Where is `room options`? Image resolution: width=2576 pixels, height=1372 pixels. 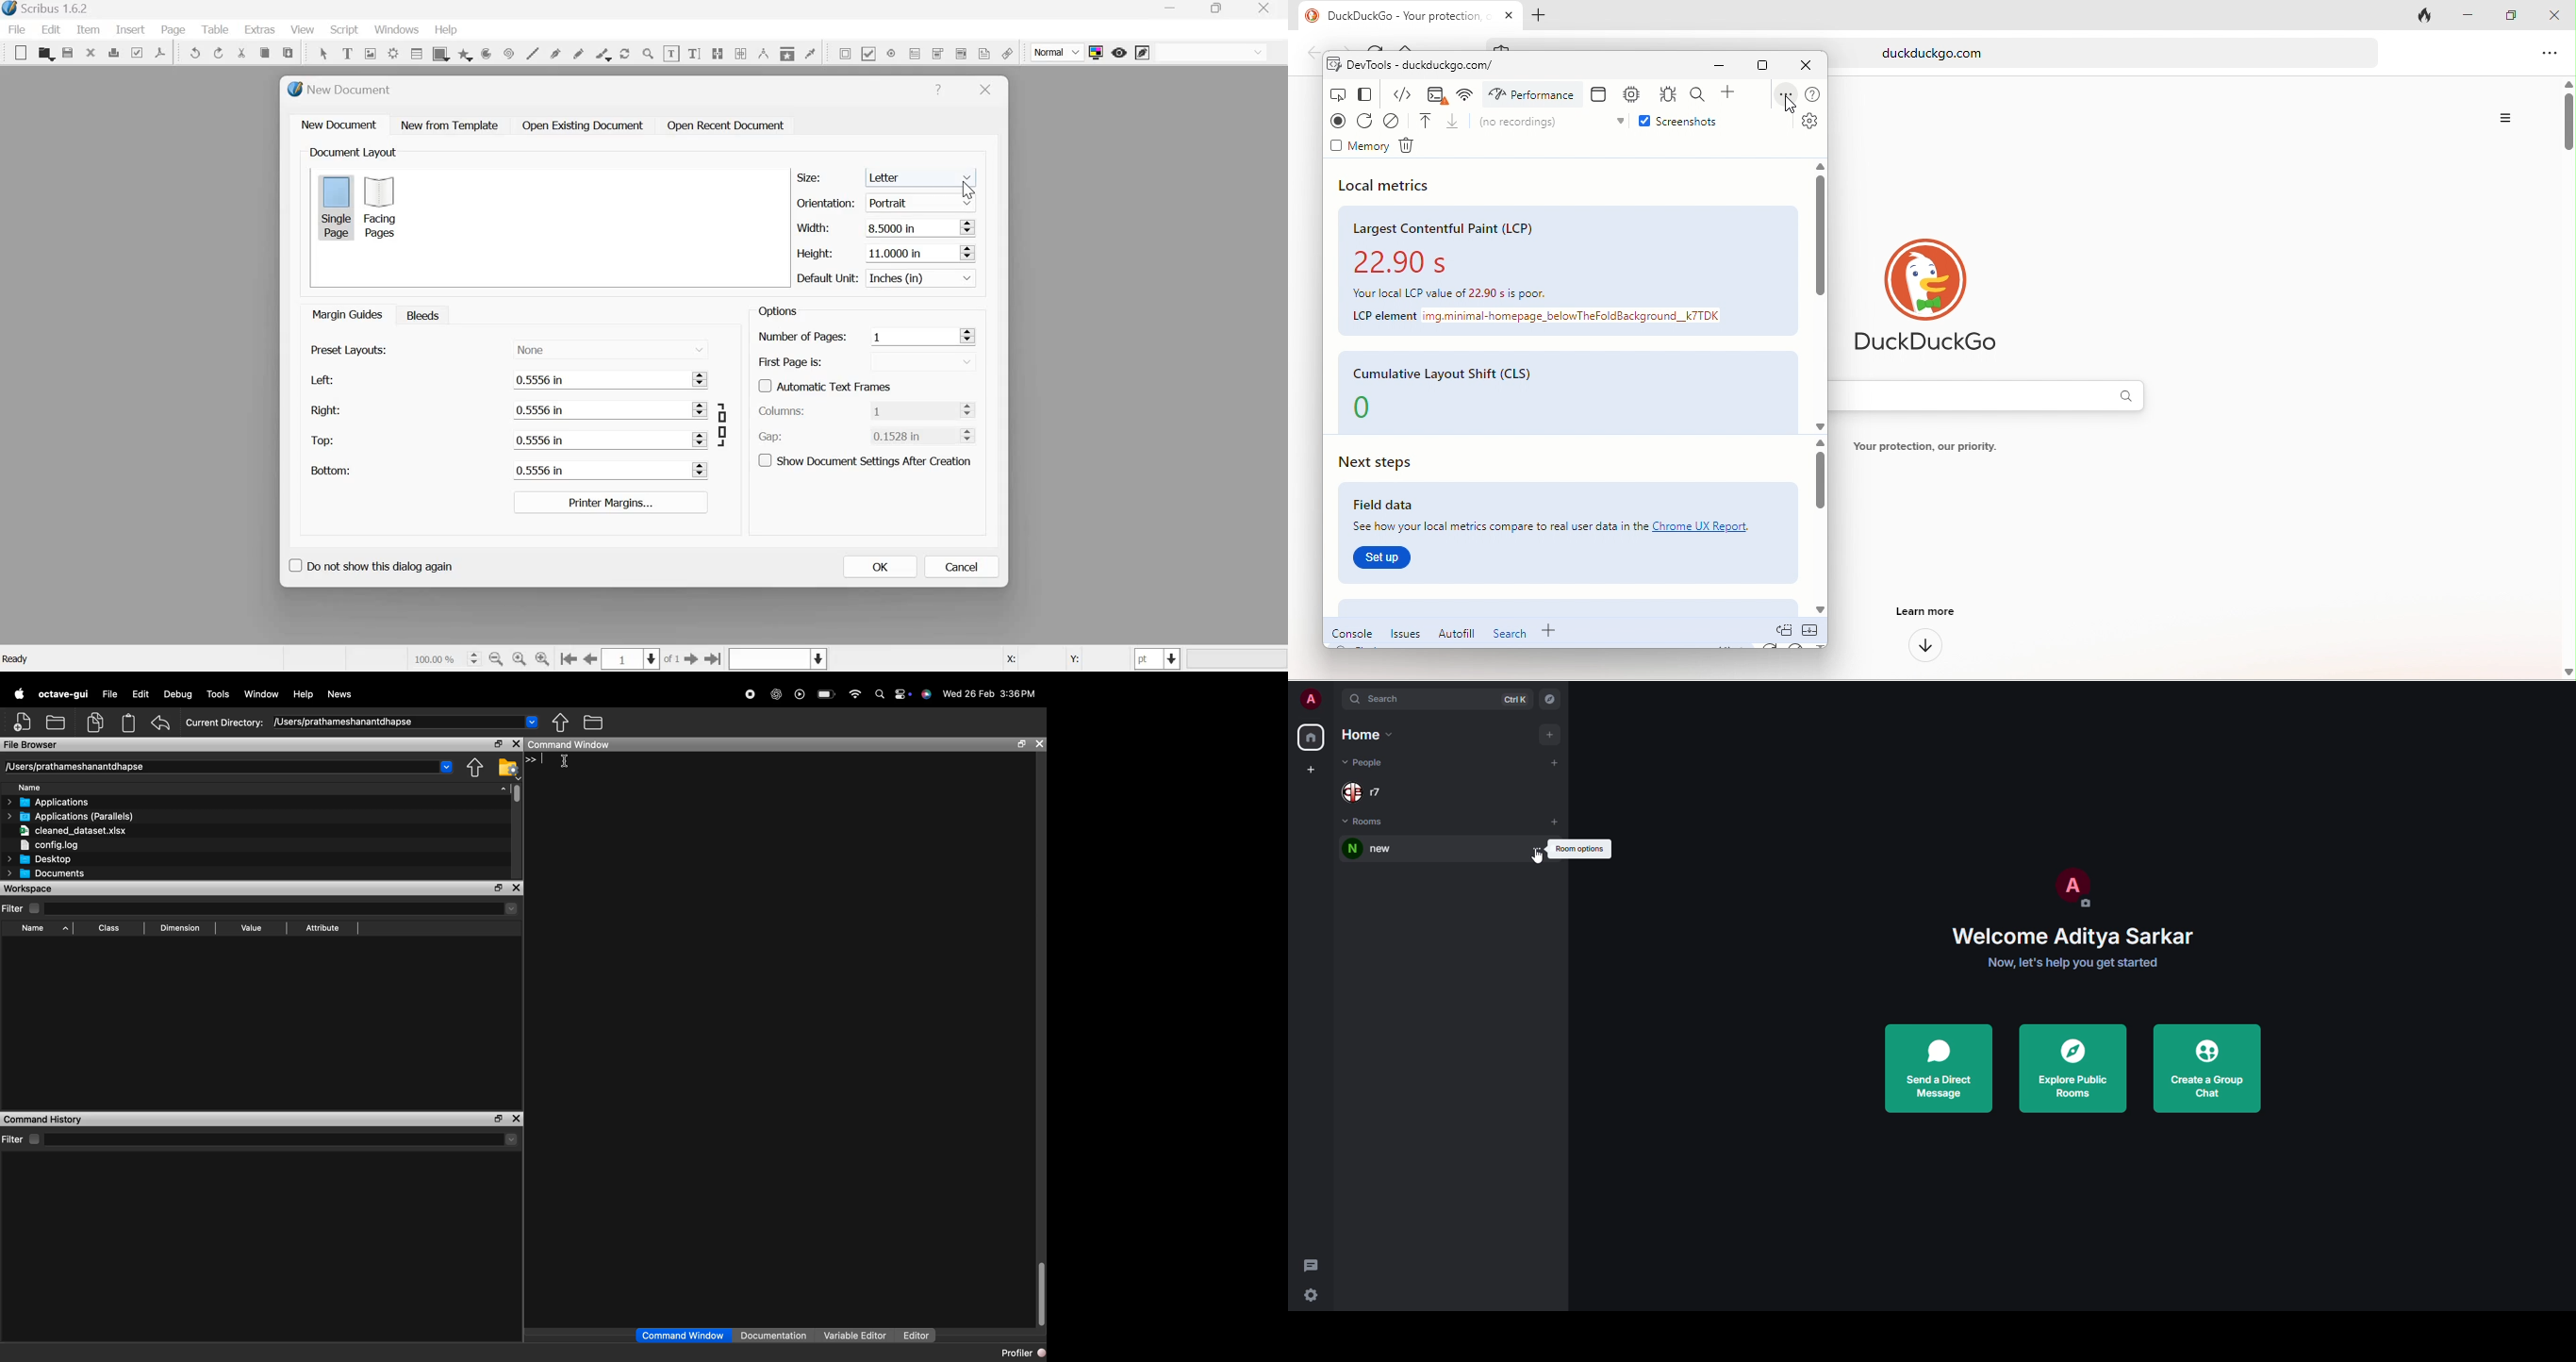 room options is located at coordinates (1538, 849).